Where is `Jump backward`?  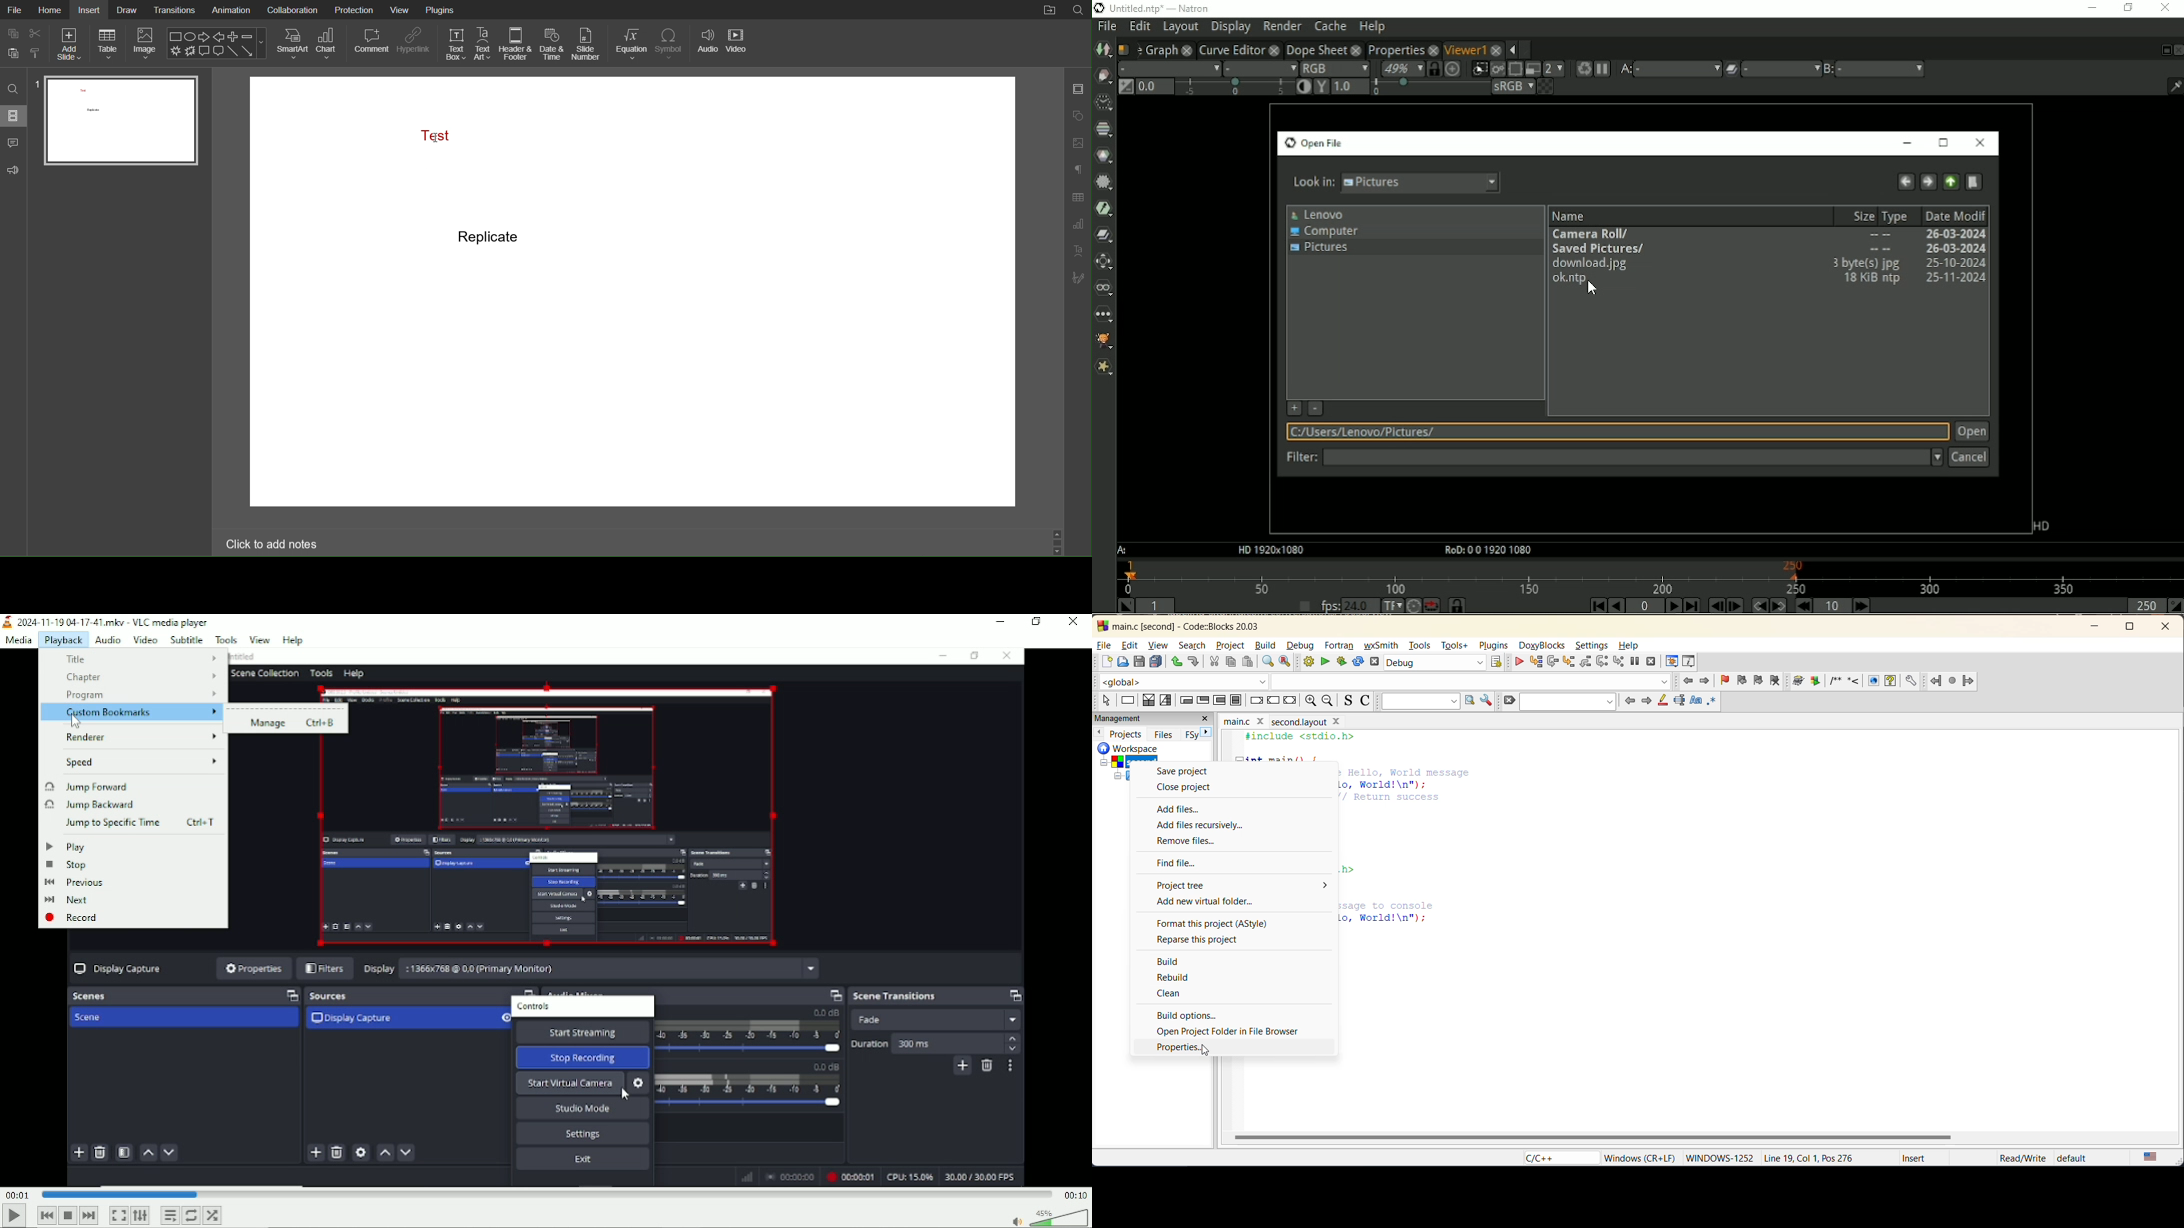
Jump backward is located at coordinates (88, 805).